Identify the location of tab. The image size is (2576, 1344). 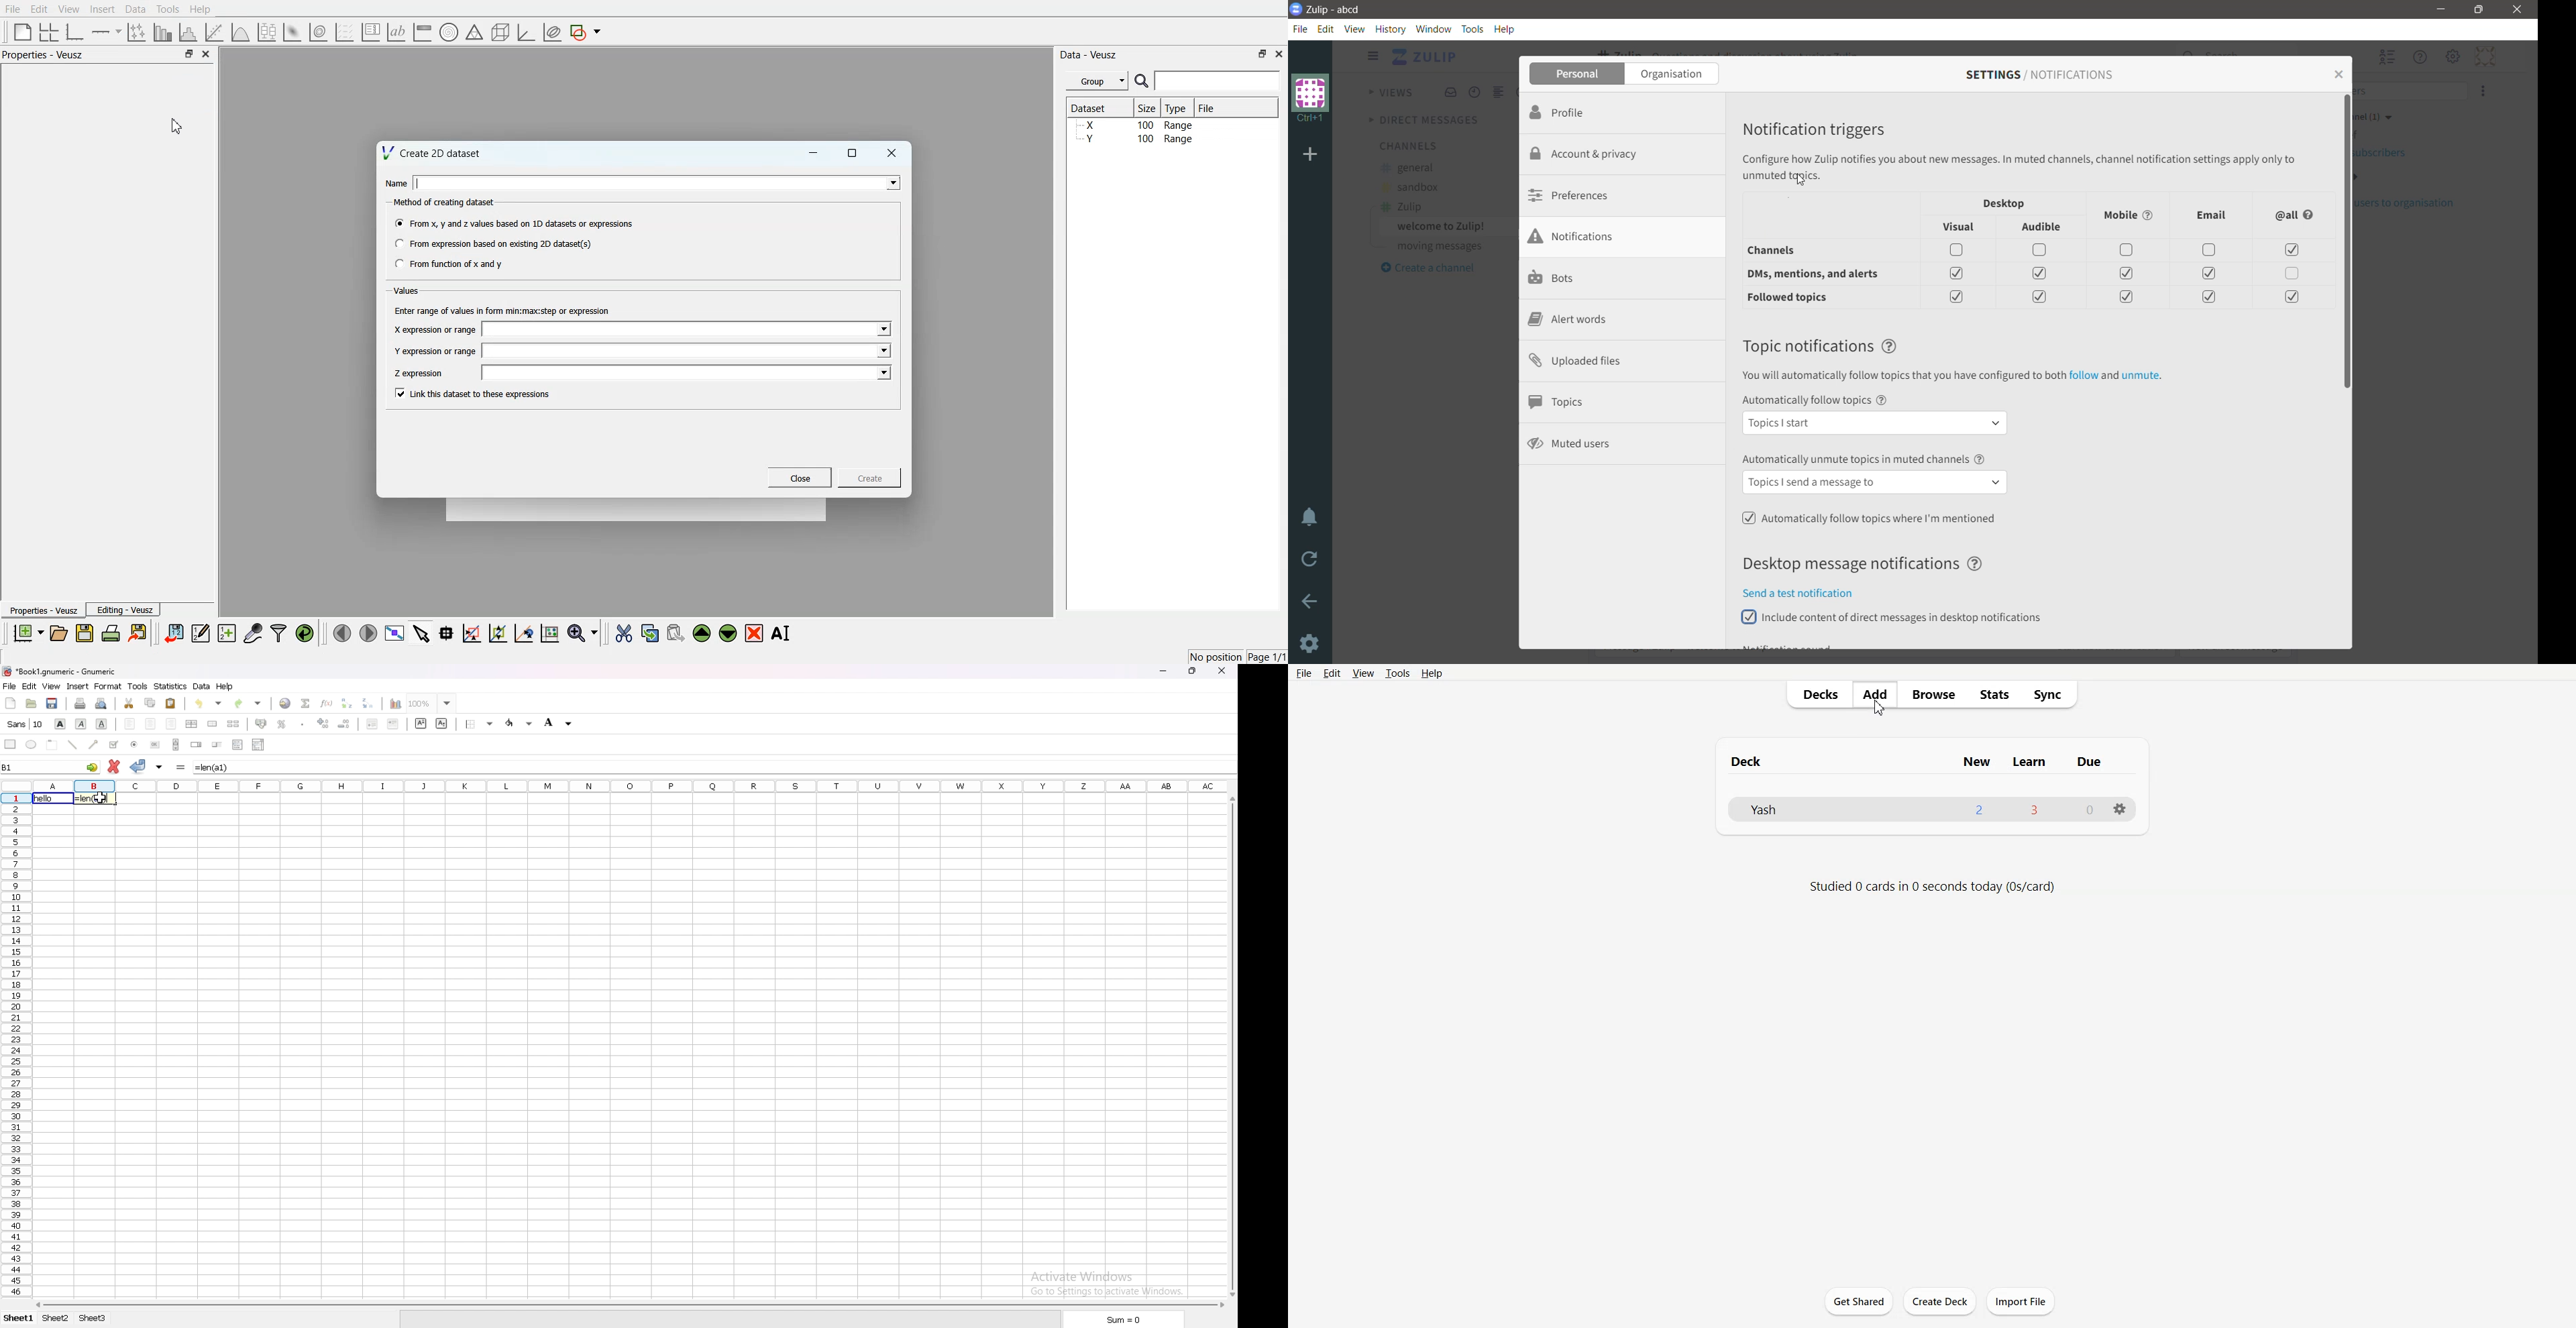
(92, 1318).